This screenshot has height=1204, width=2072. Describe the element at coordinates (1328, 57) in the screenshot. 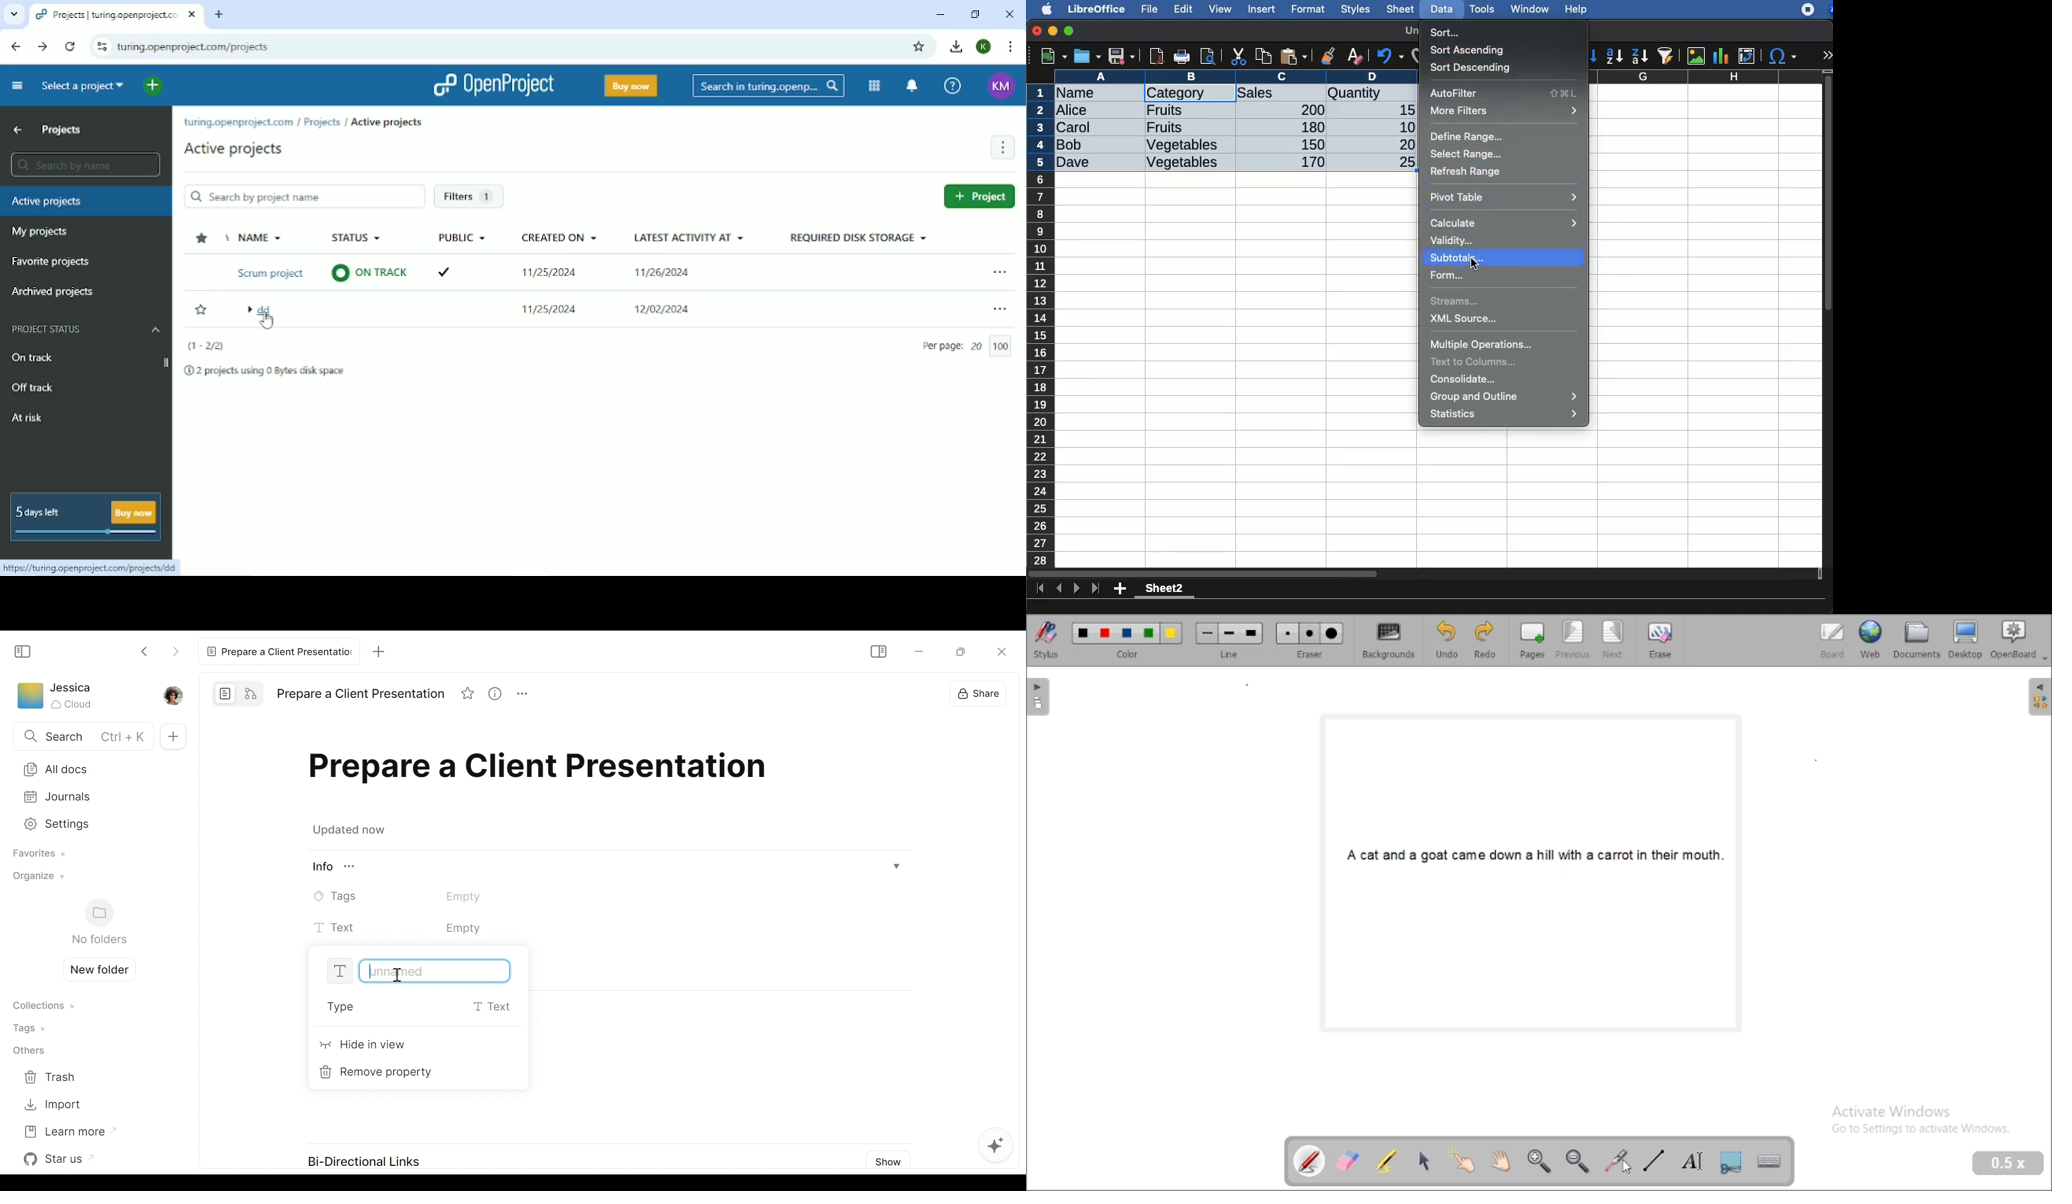

I see `clone formatting` at that location.